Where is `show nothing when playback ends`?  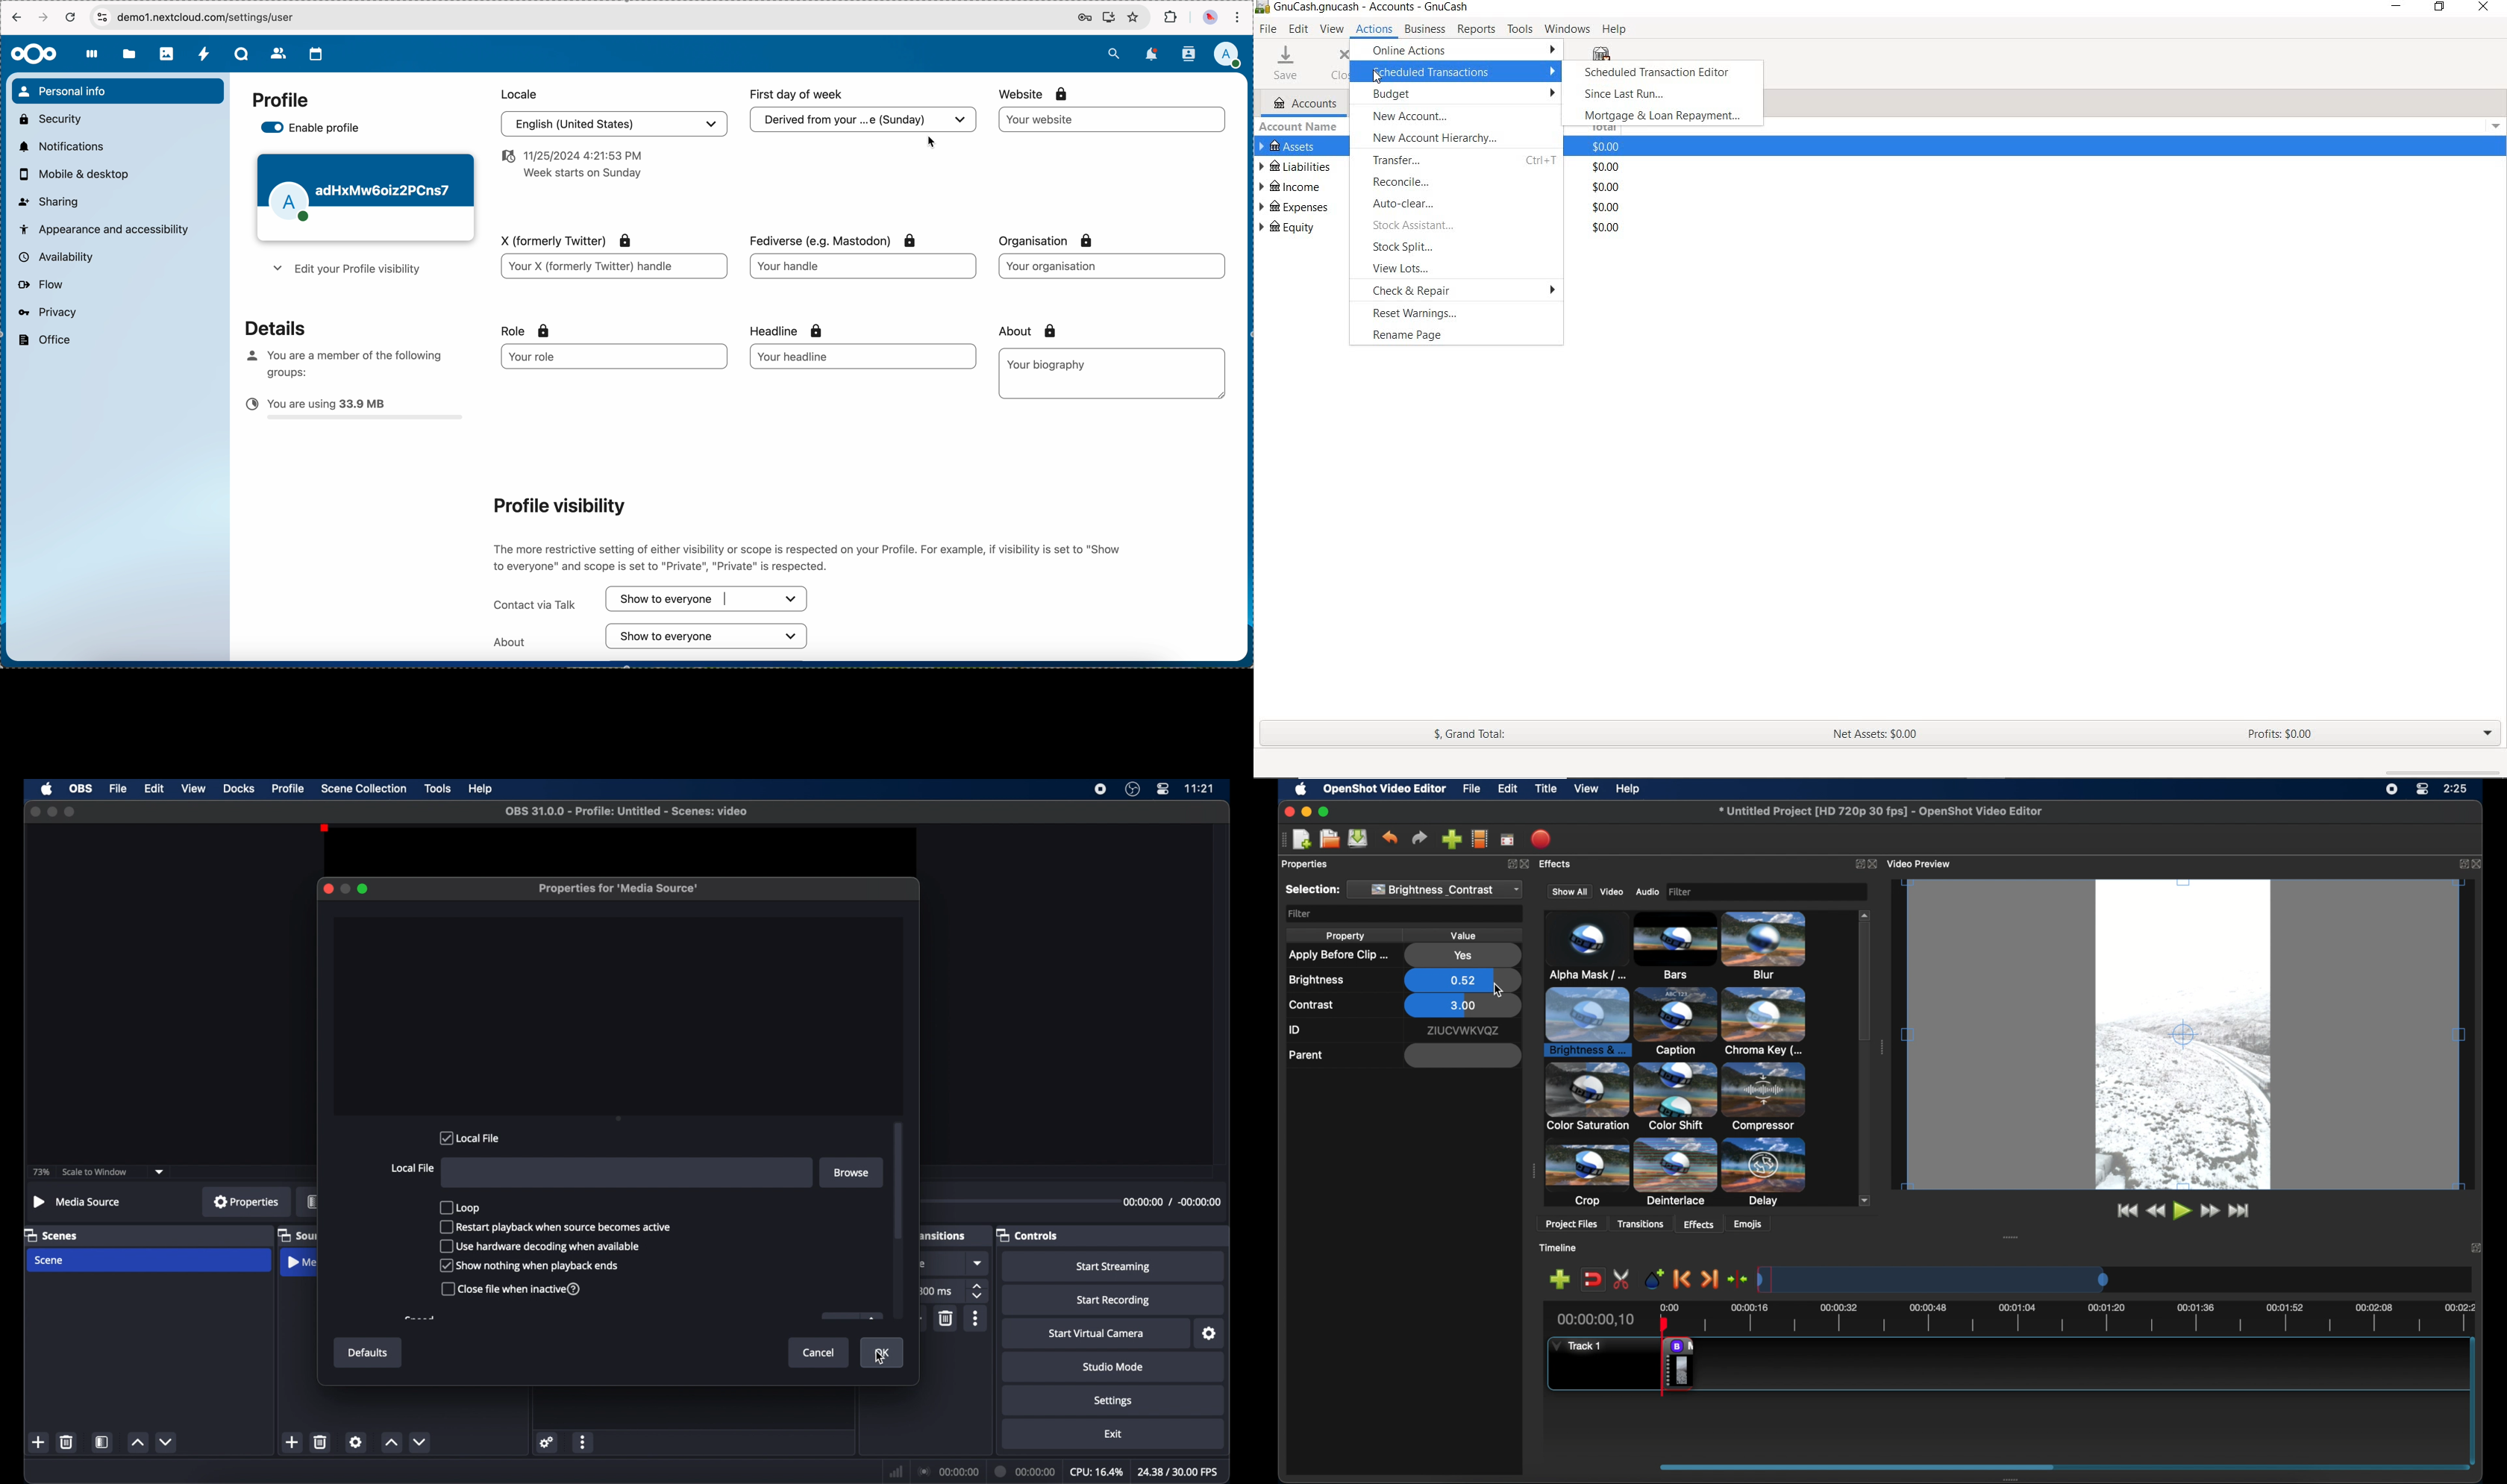
show nothing when playback ends is located at coordinates (529, 1266).